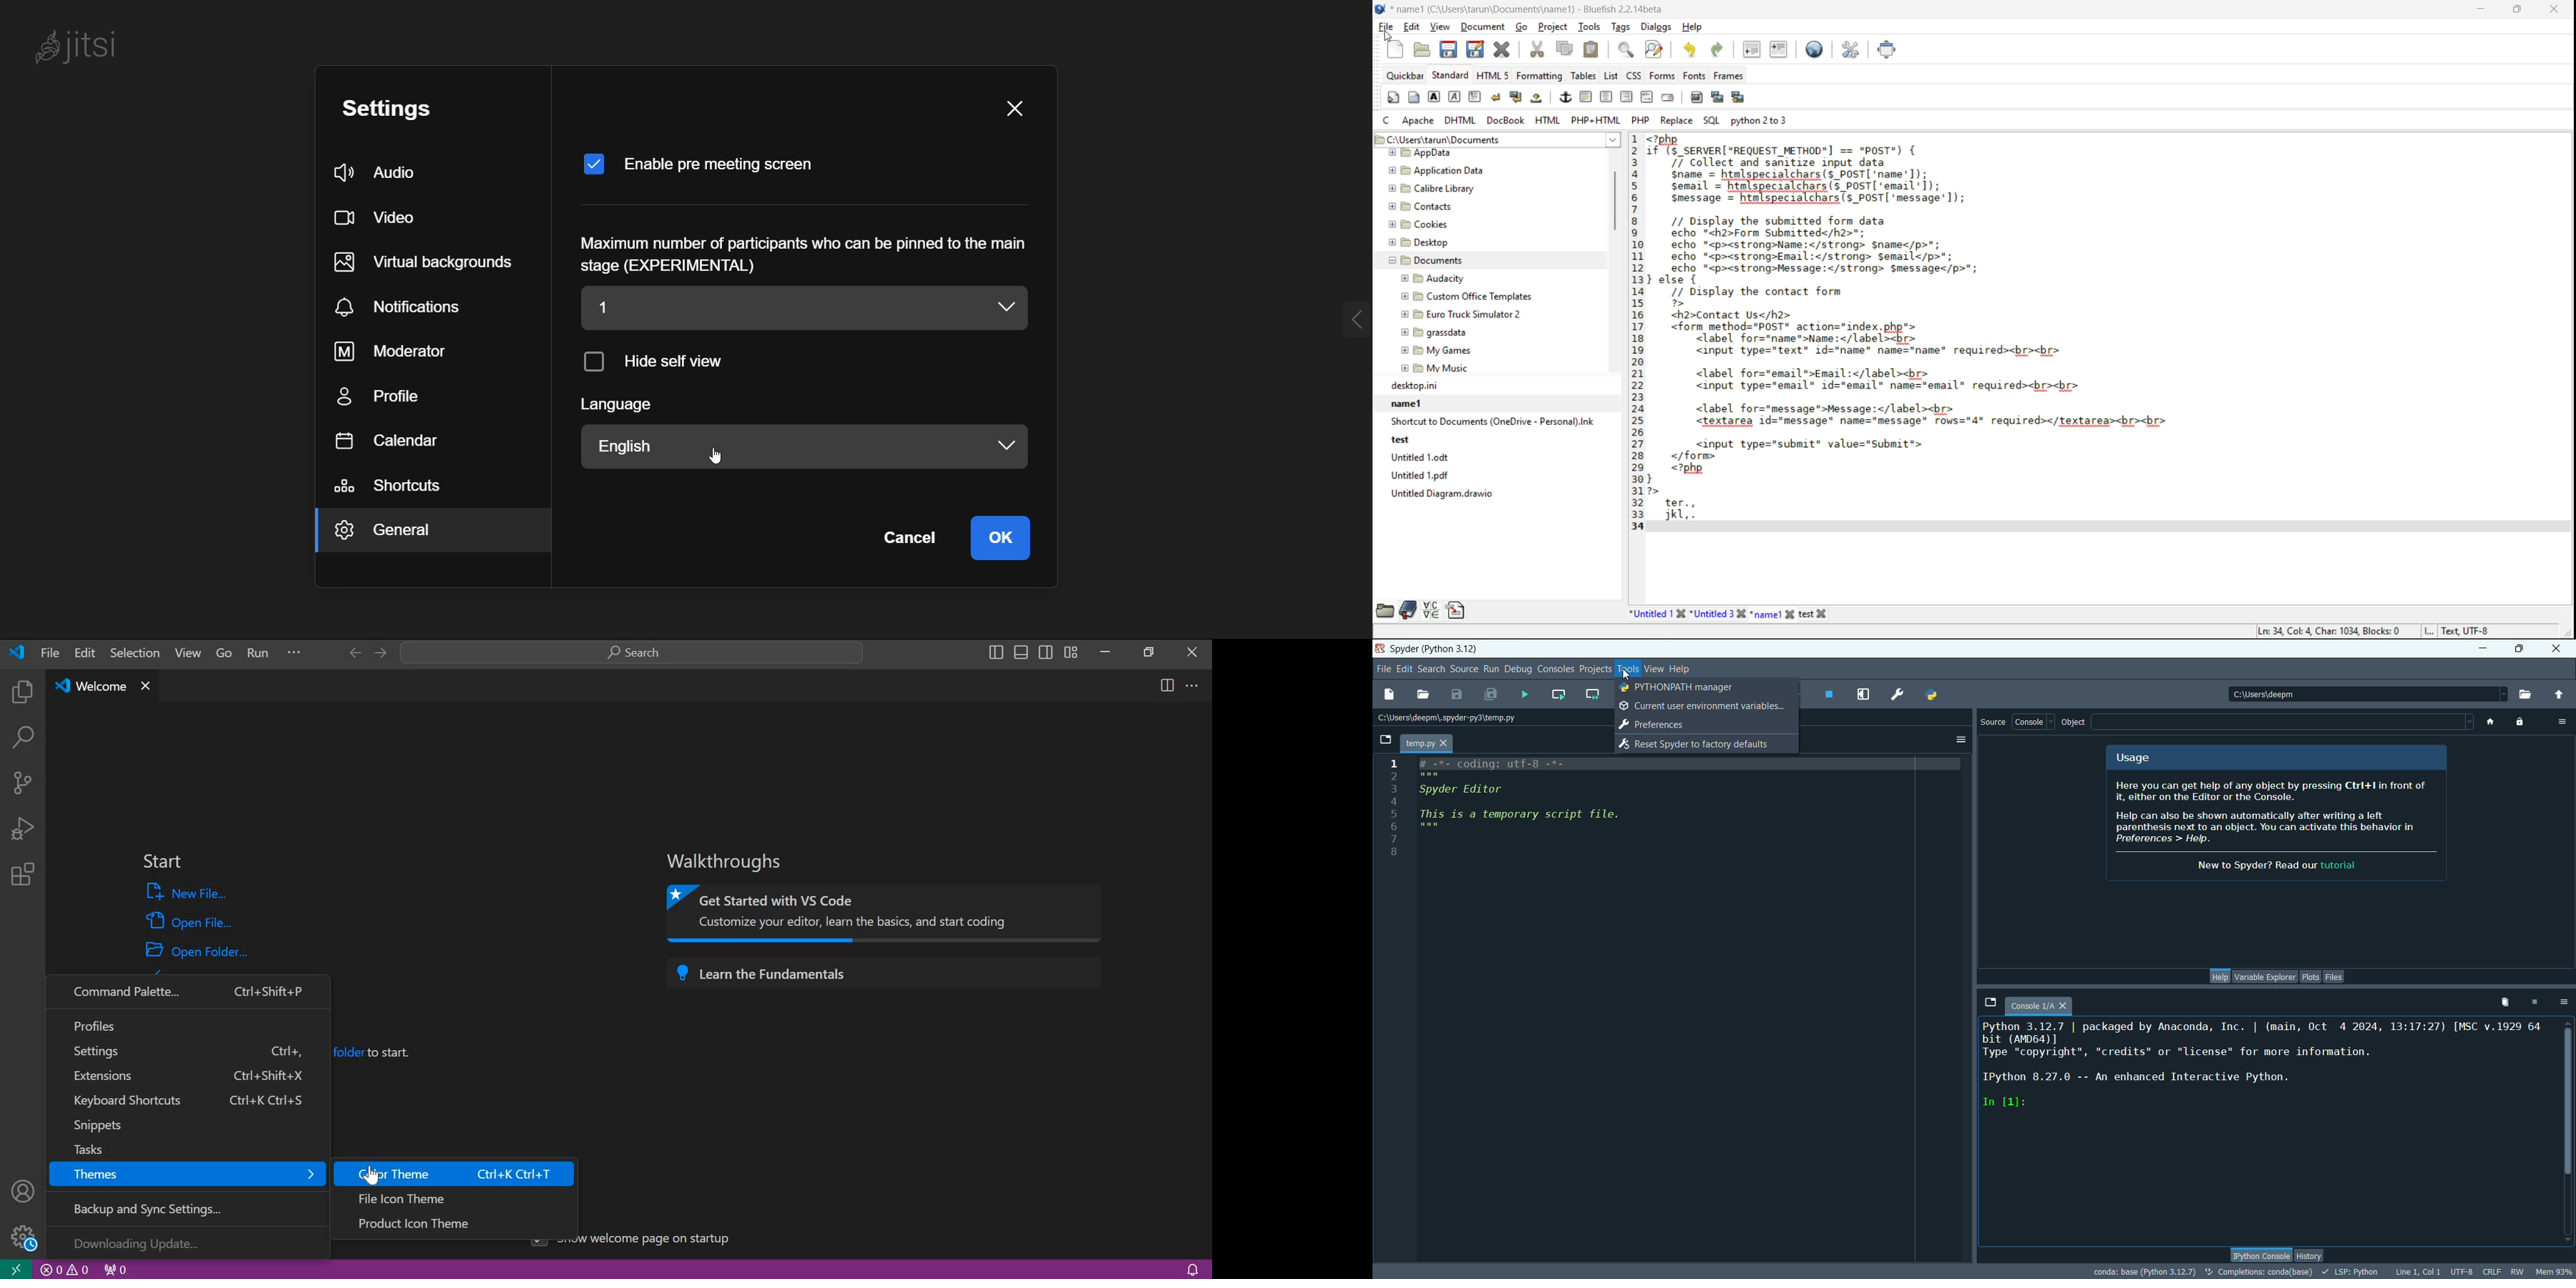 The image size is (2576, 1288). What do you see at coordinates (1403, 671) in the screenshot?
I see `edit` at bounding box center [1403, 671].